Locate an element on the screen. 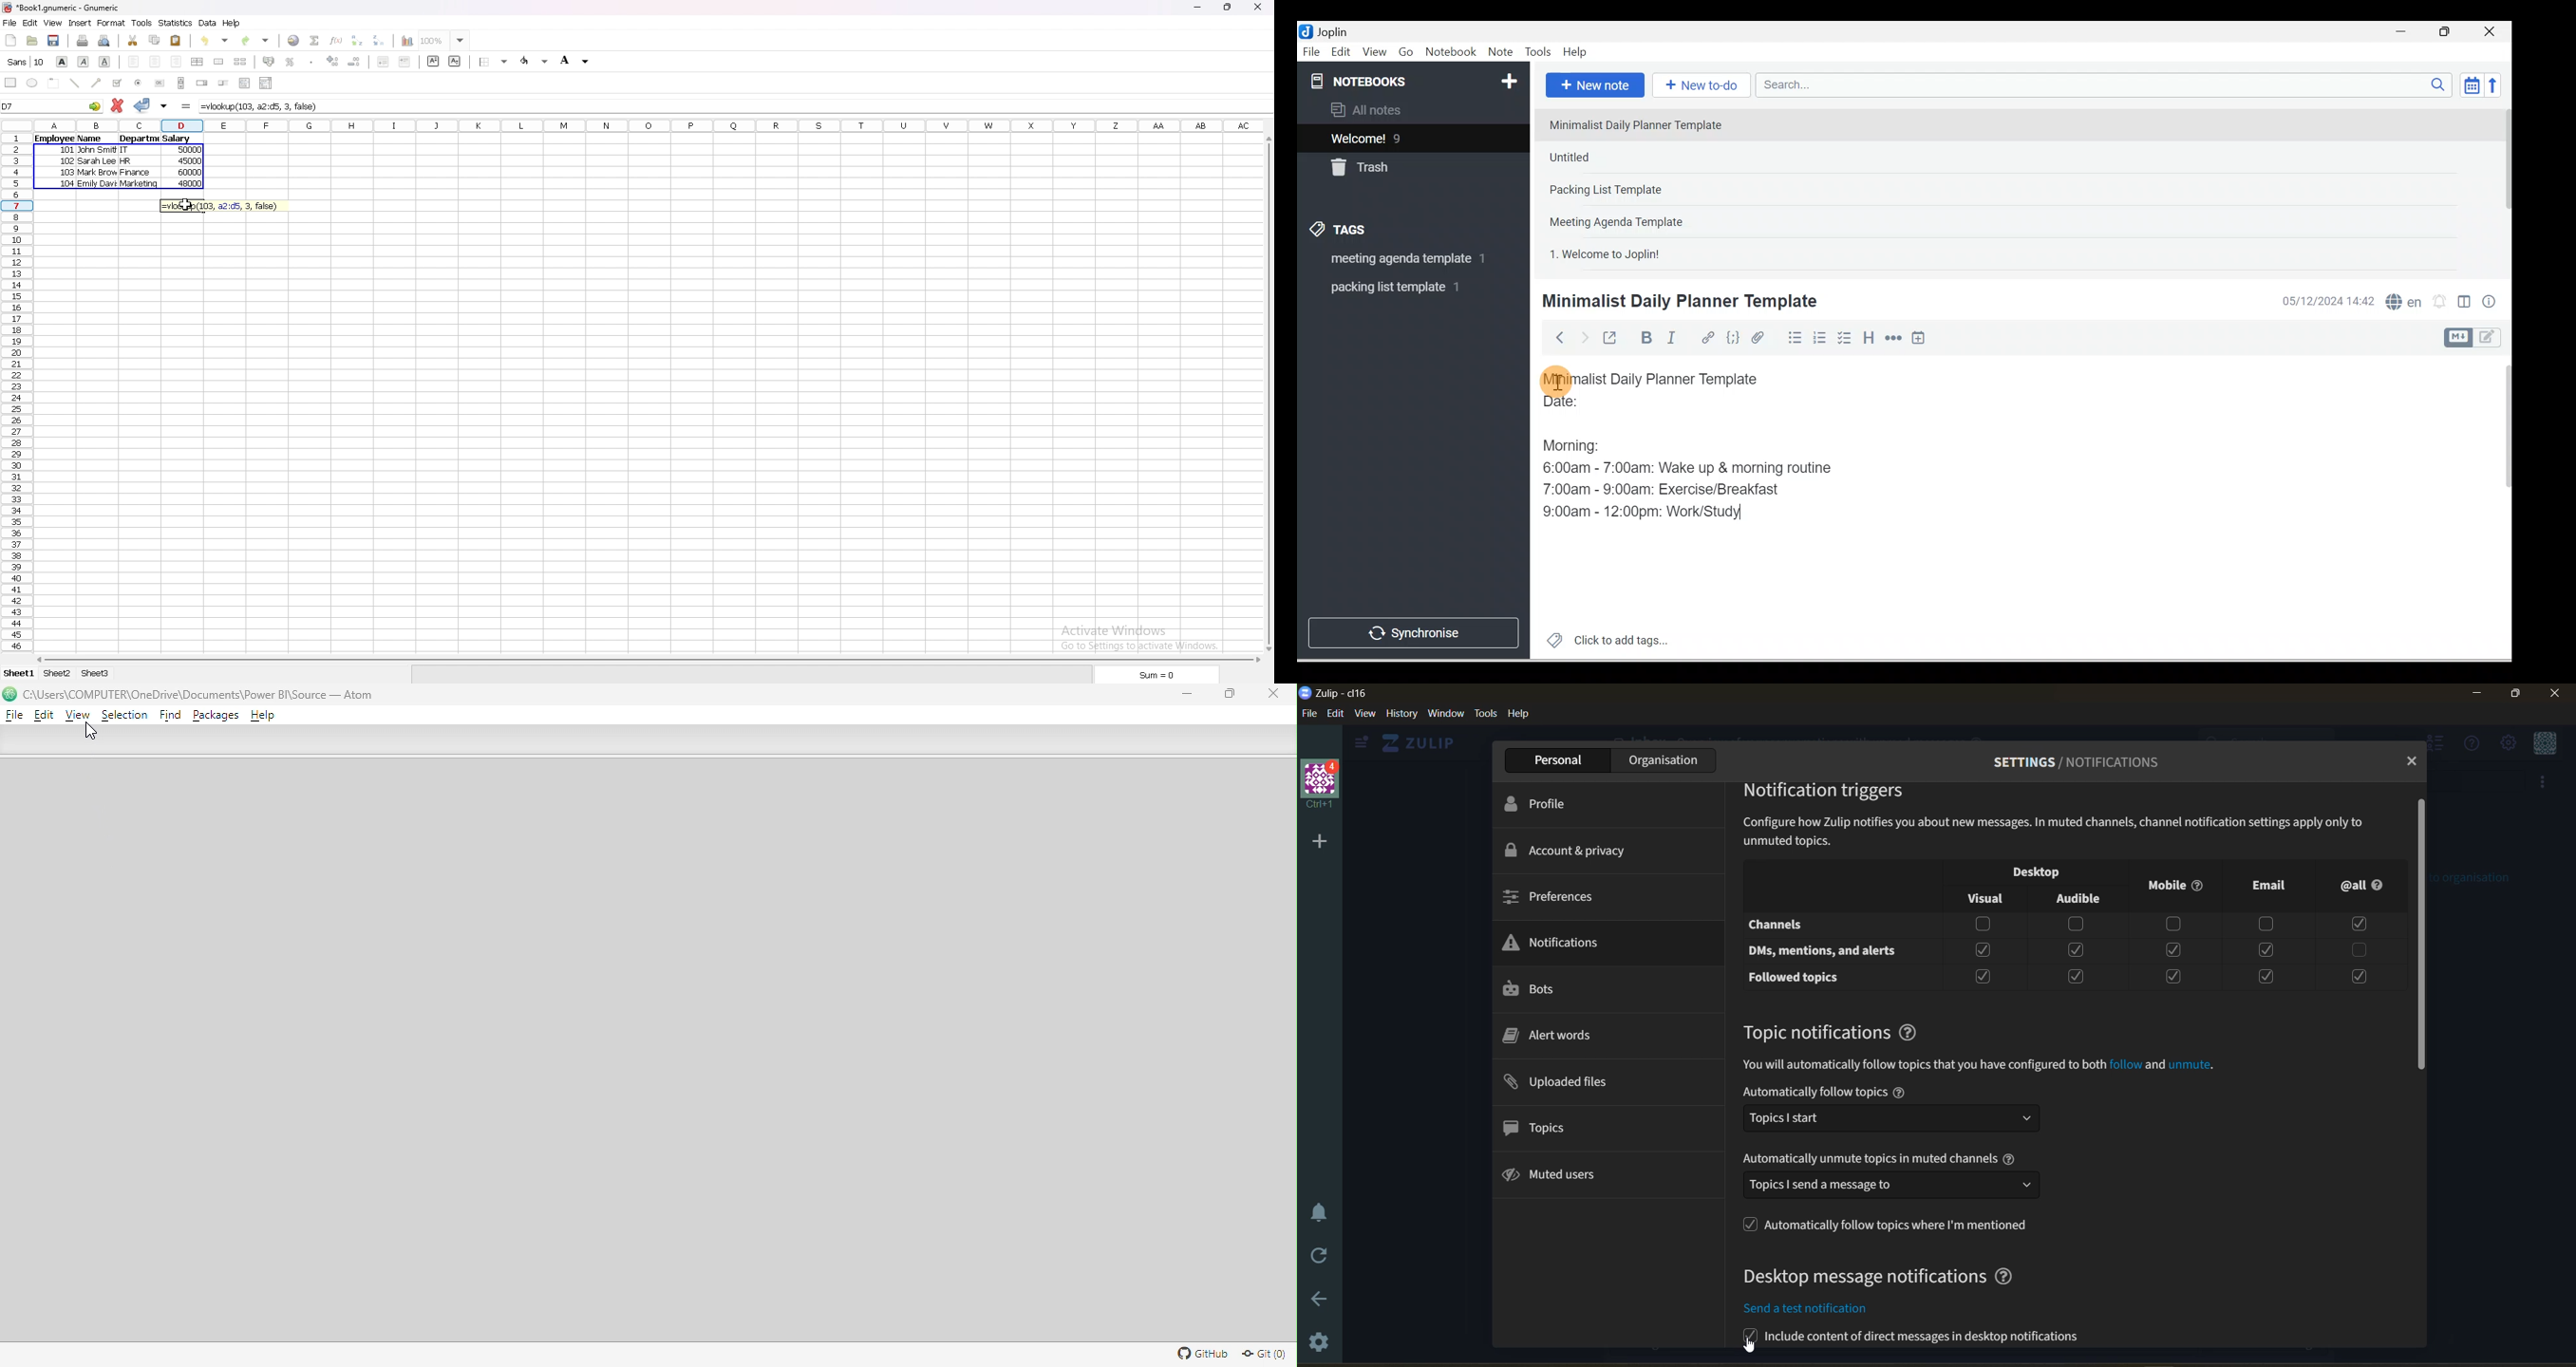 This screenshot has height=1372, width=2576. Checkbox is located at coordinates (2267, 925).